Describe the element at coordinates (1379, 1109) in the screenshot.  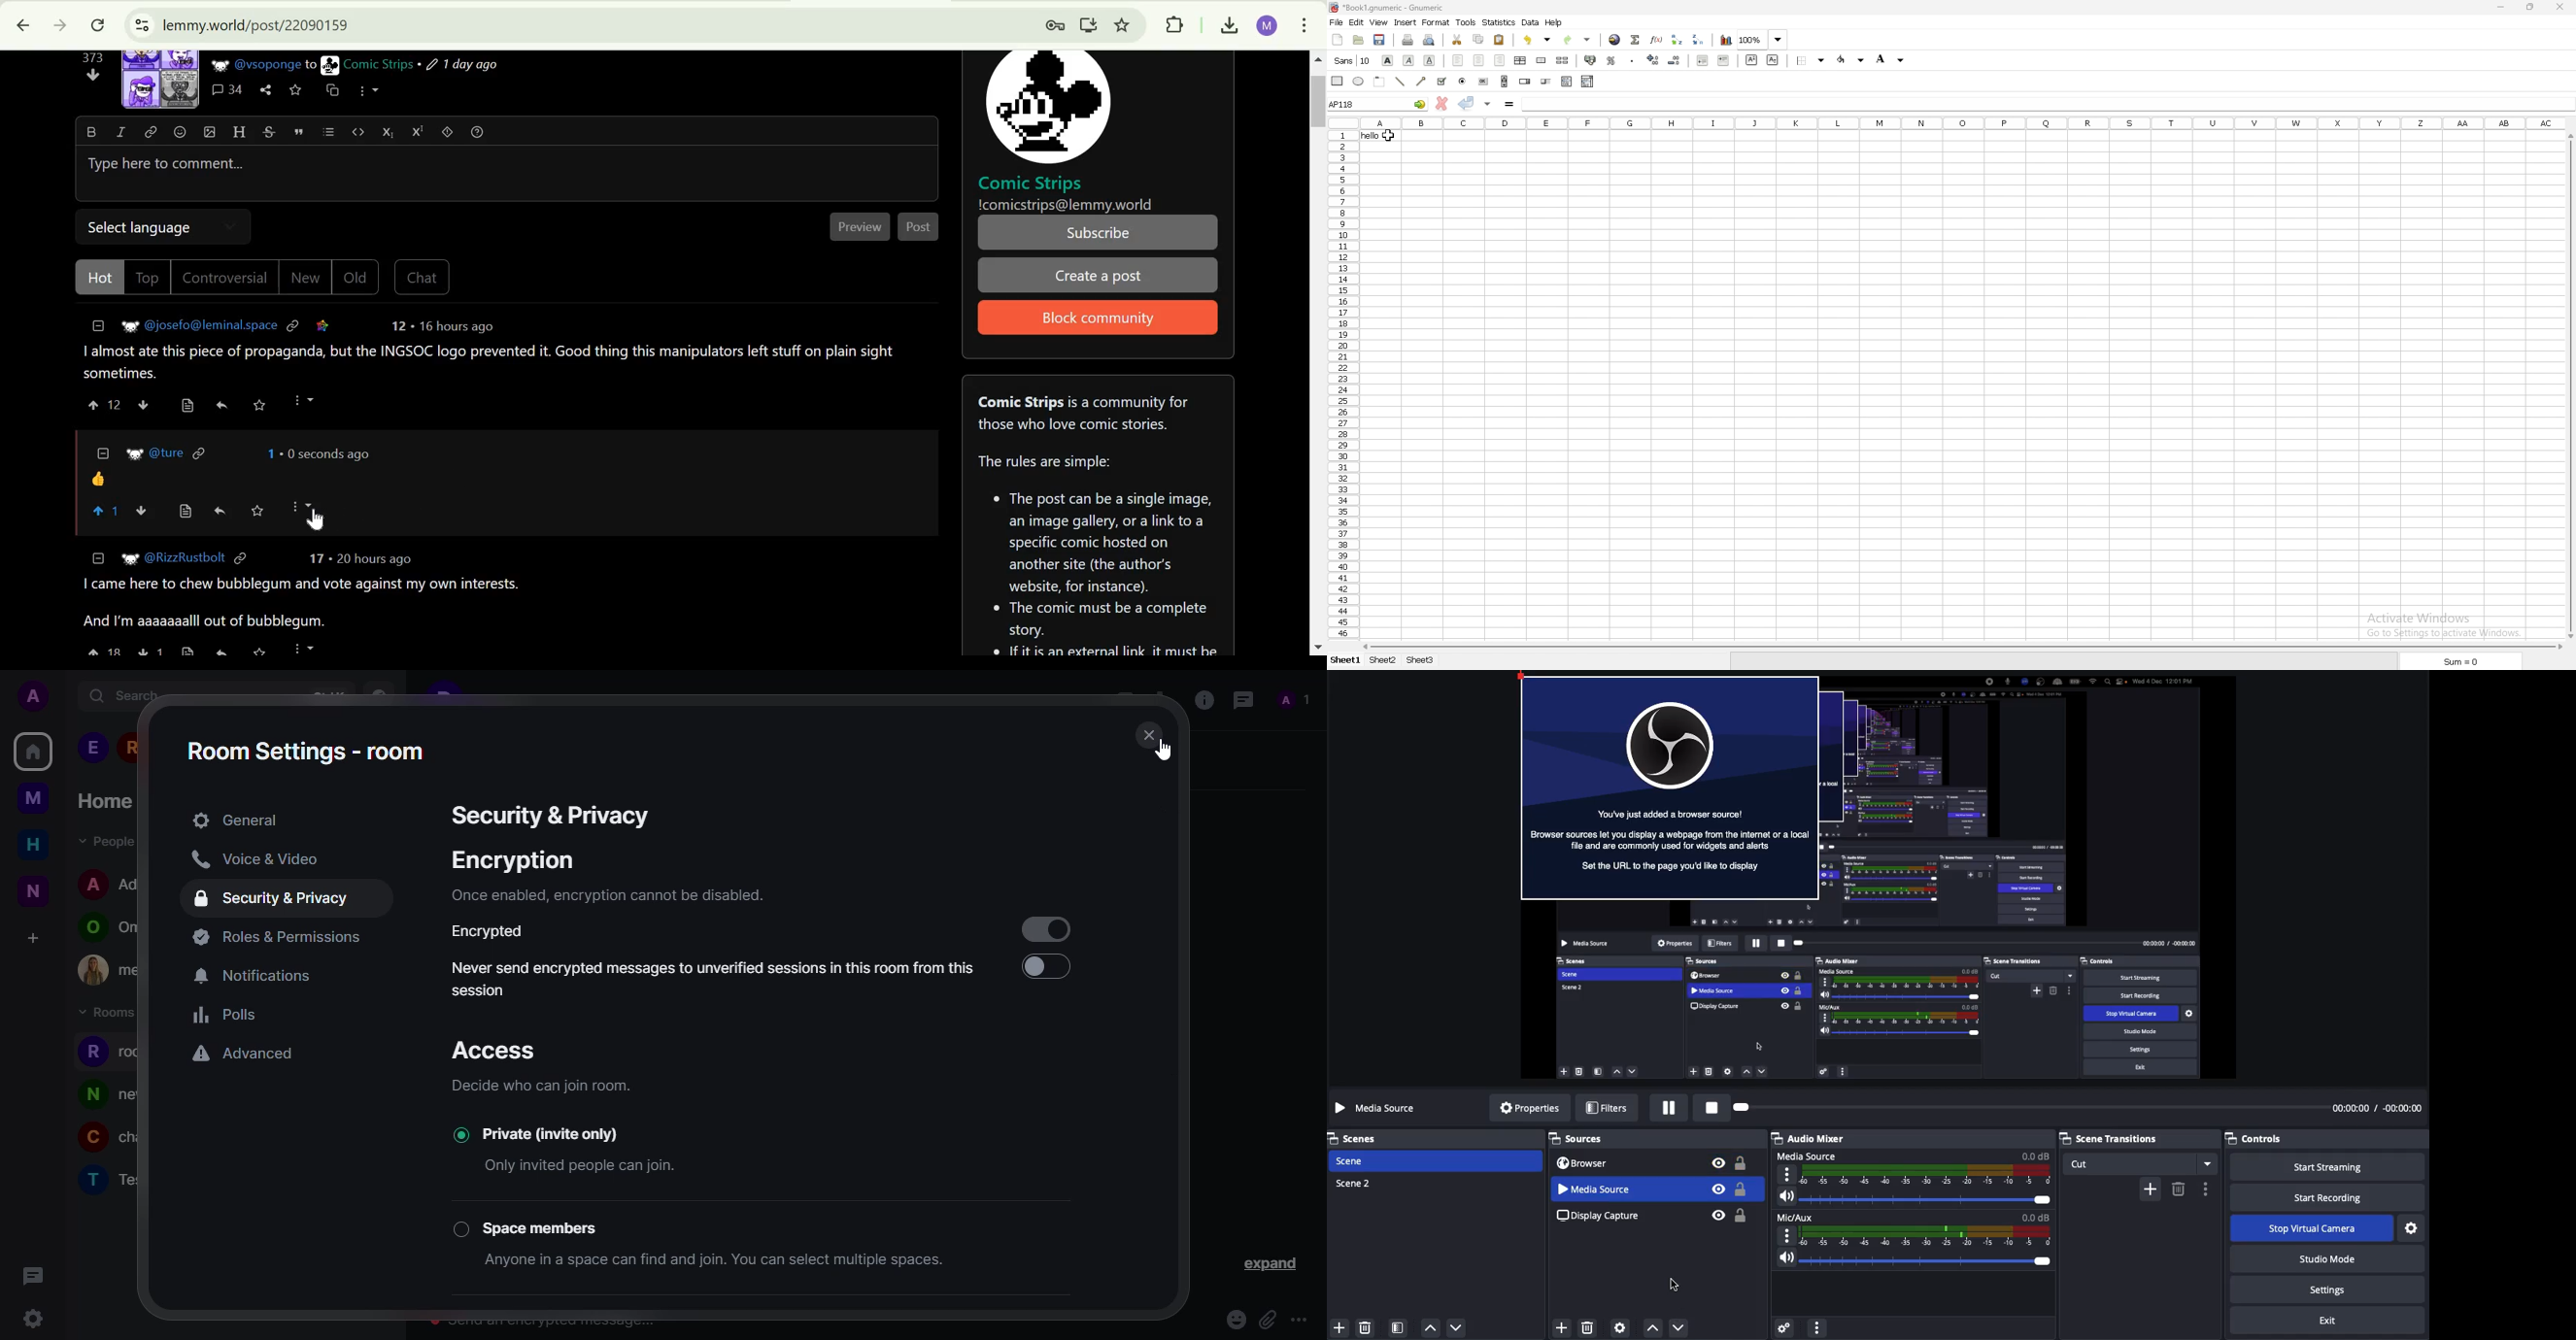
I see `Media source` at that location.